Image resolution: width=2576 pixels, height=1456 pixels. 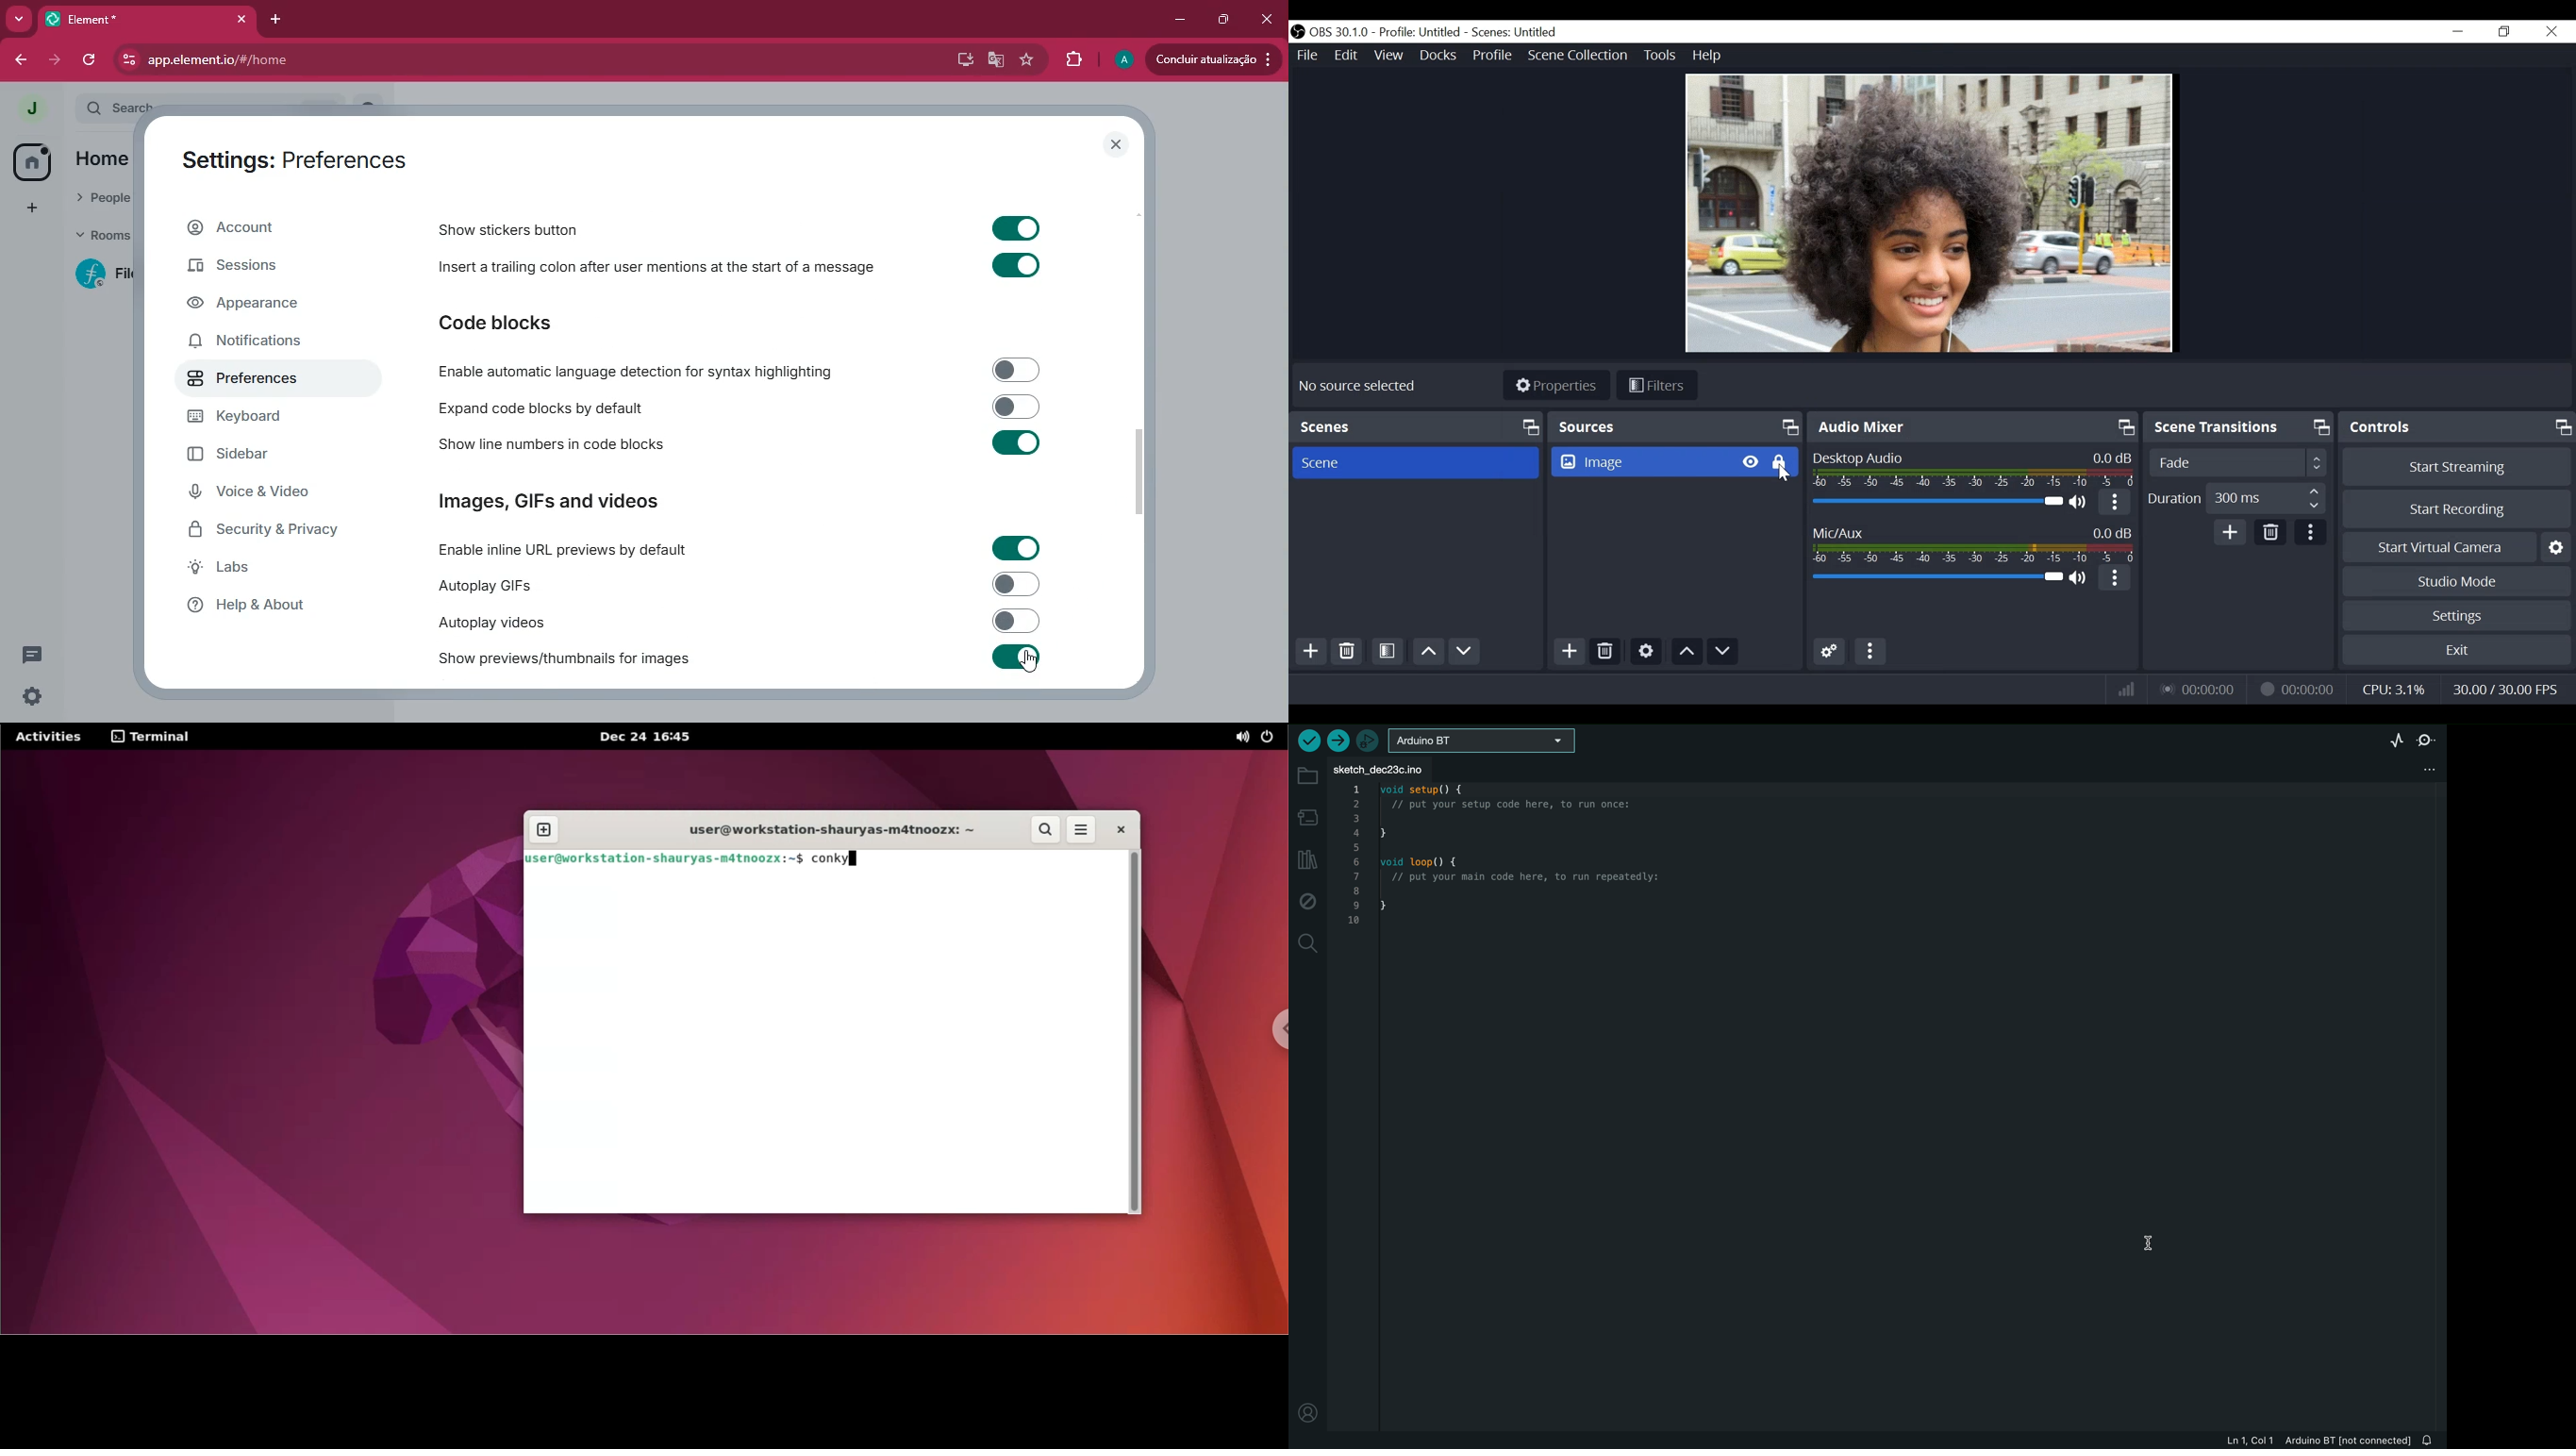 I want to click on profile picture, so click(x=34, y=109).